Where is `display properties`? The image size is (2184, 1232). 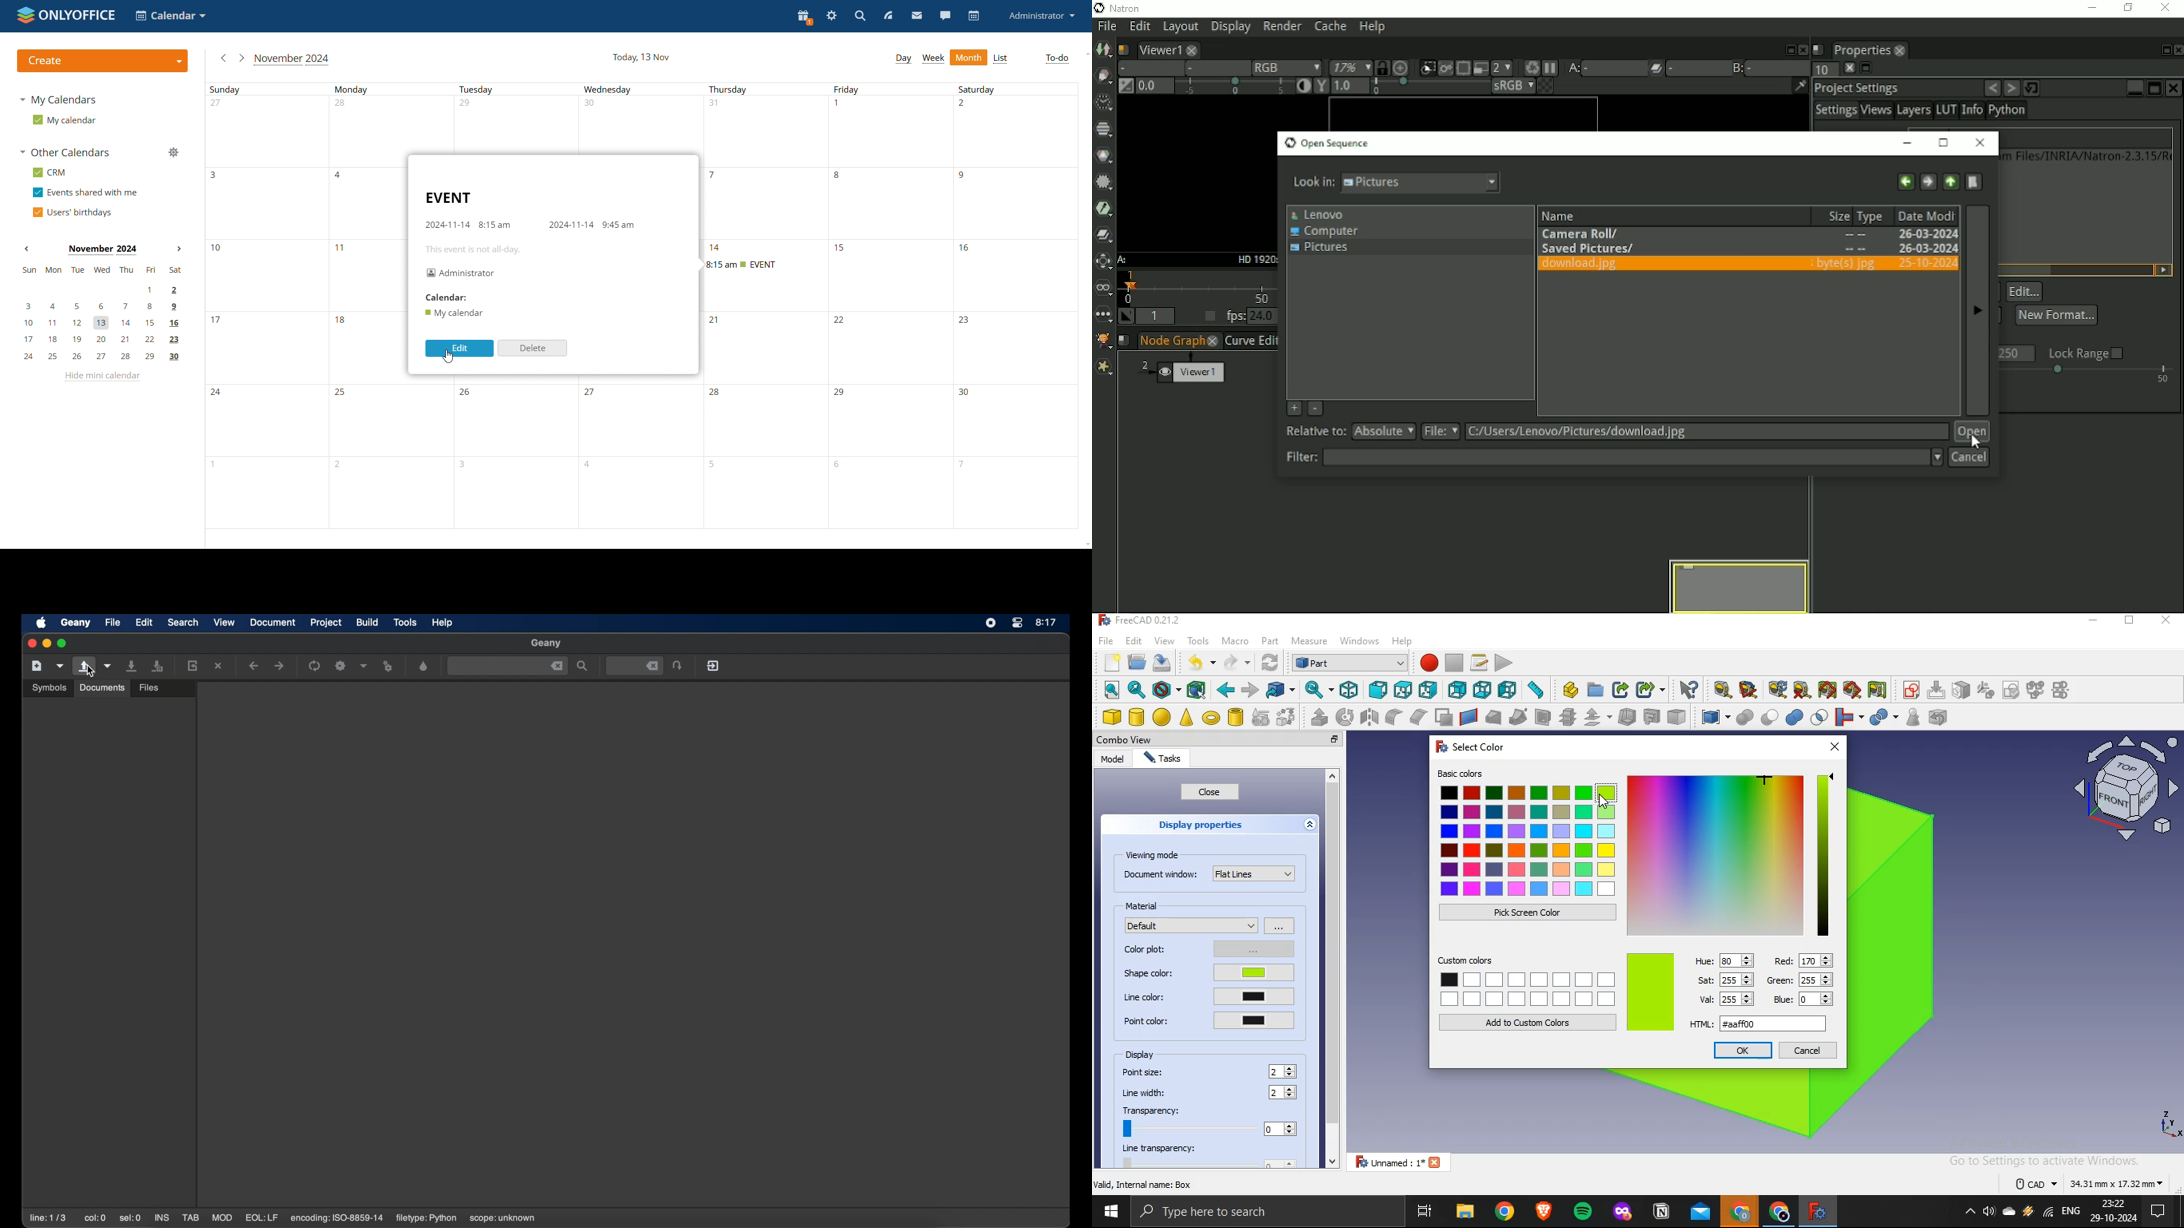
display properties is located at coordinates (1202, 824).